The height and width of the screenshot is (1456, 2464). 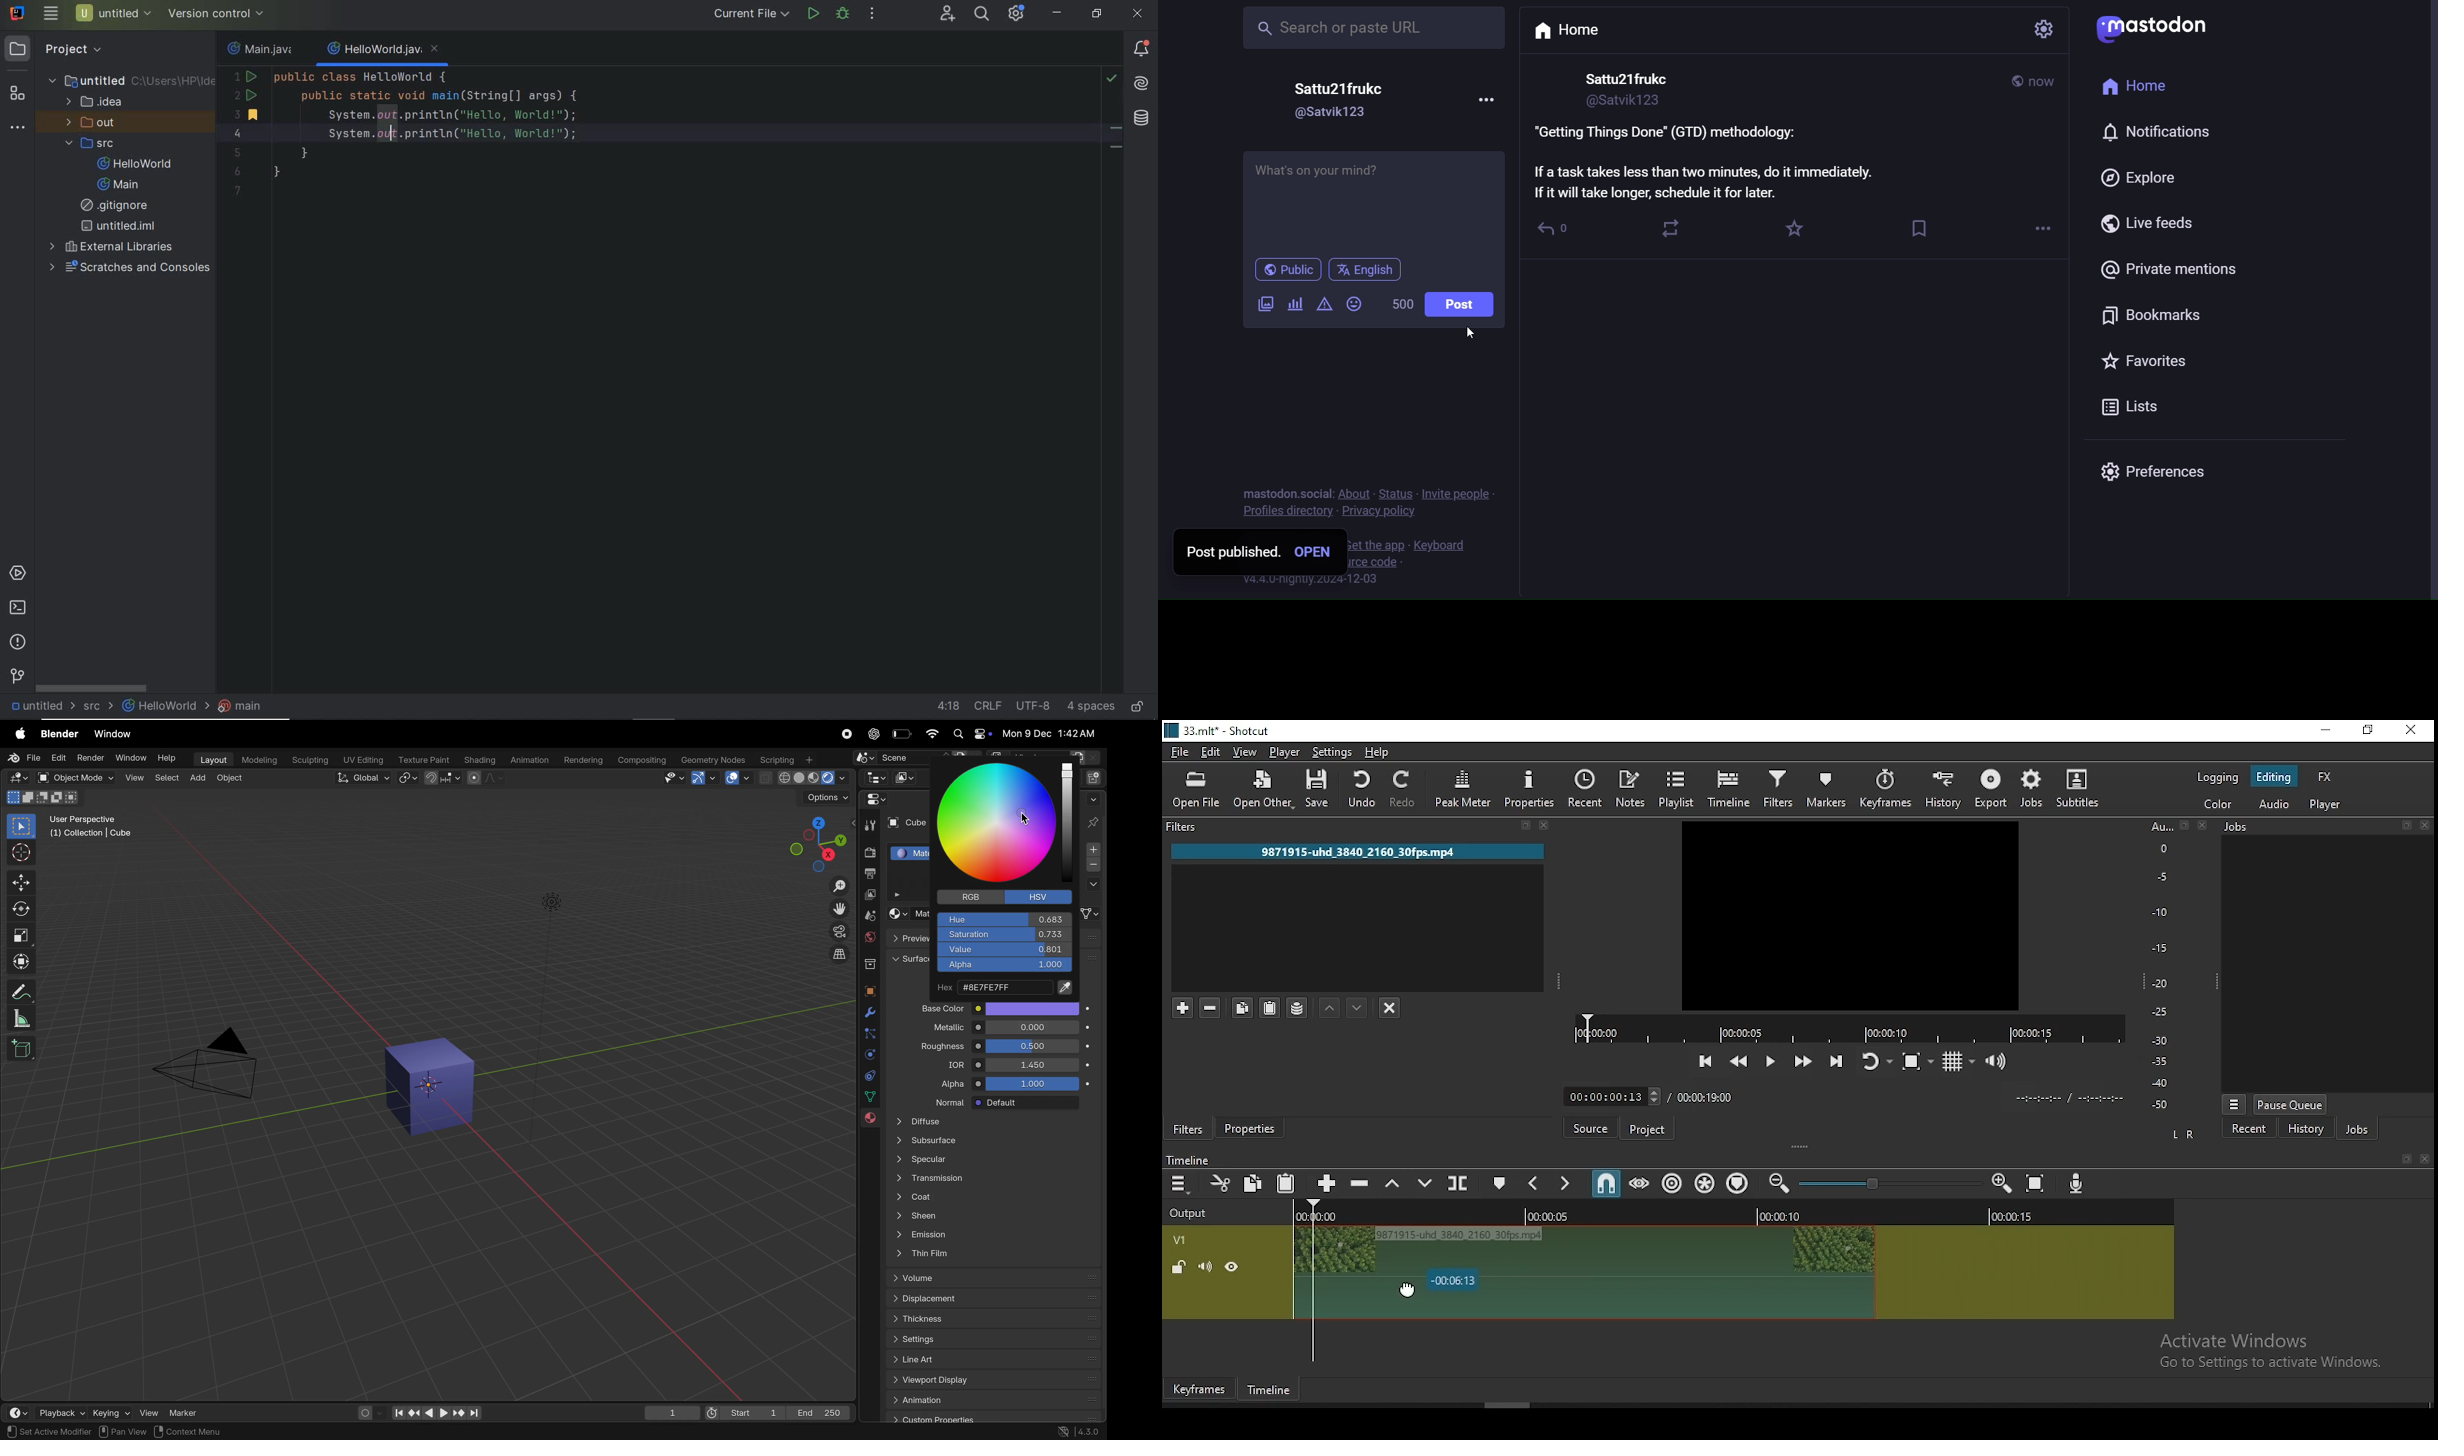 What do you see at coordinates (2157, 469) in the screenshot?
I see `preferences` at bounding box center [2157, 469].